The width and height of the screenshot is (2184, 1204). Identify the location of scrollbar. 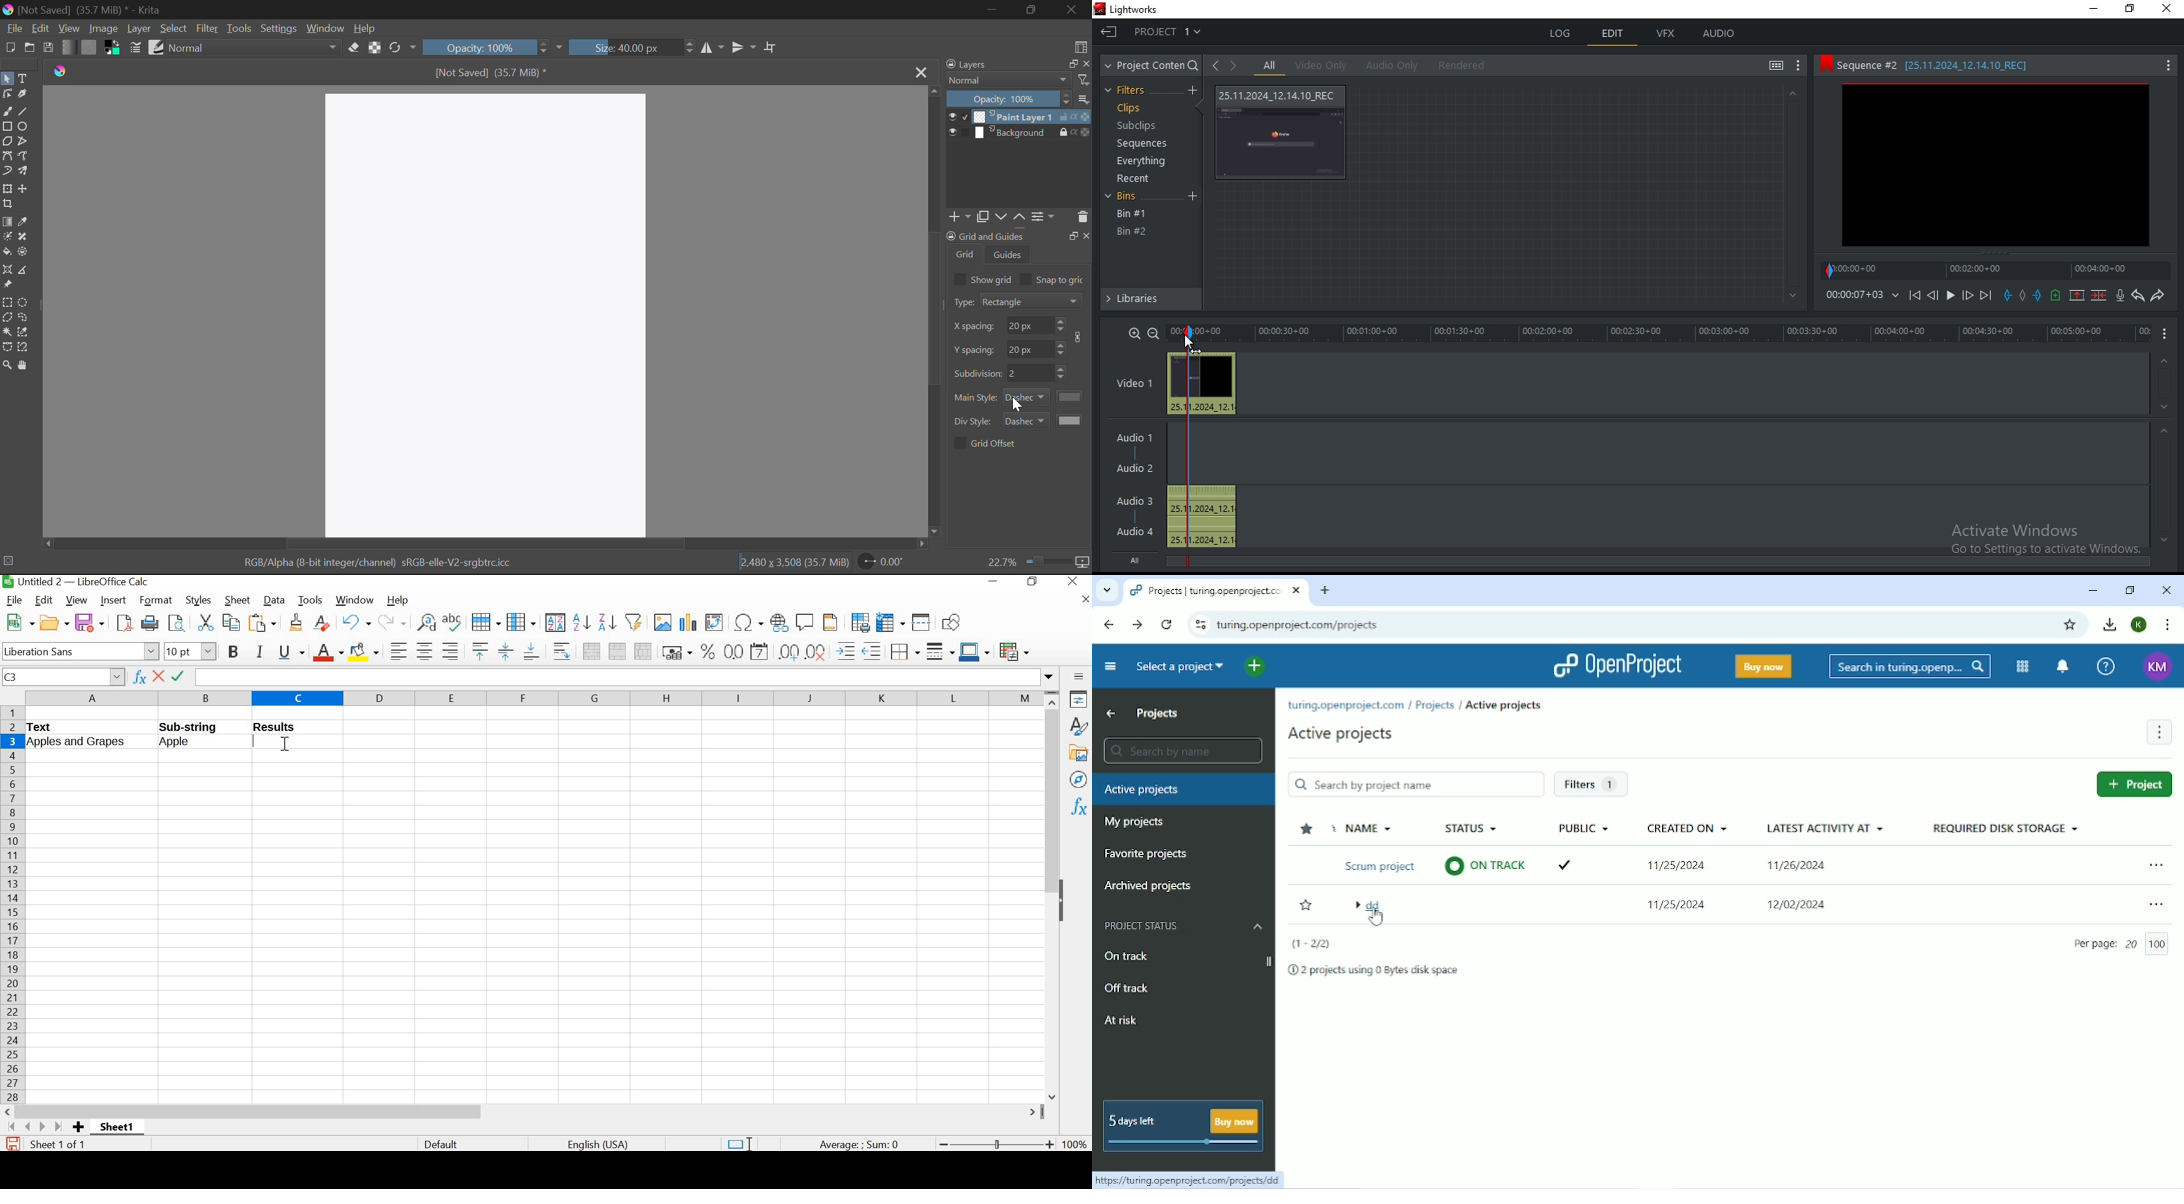
(526, 1112).